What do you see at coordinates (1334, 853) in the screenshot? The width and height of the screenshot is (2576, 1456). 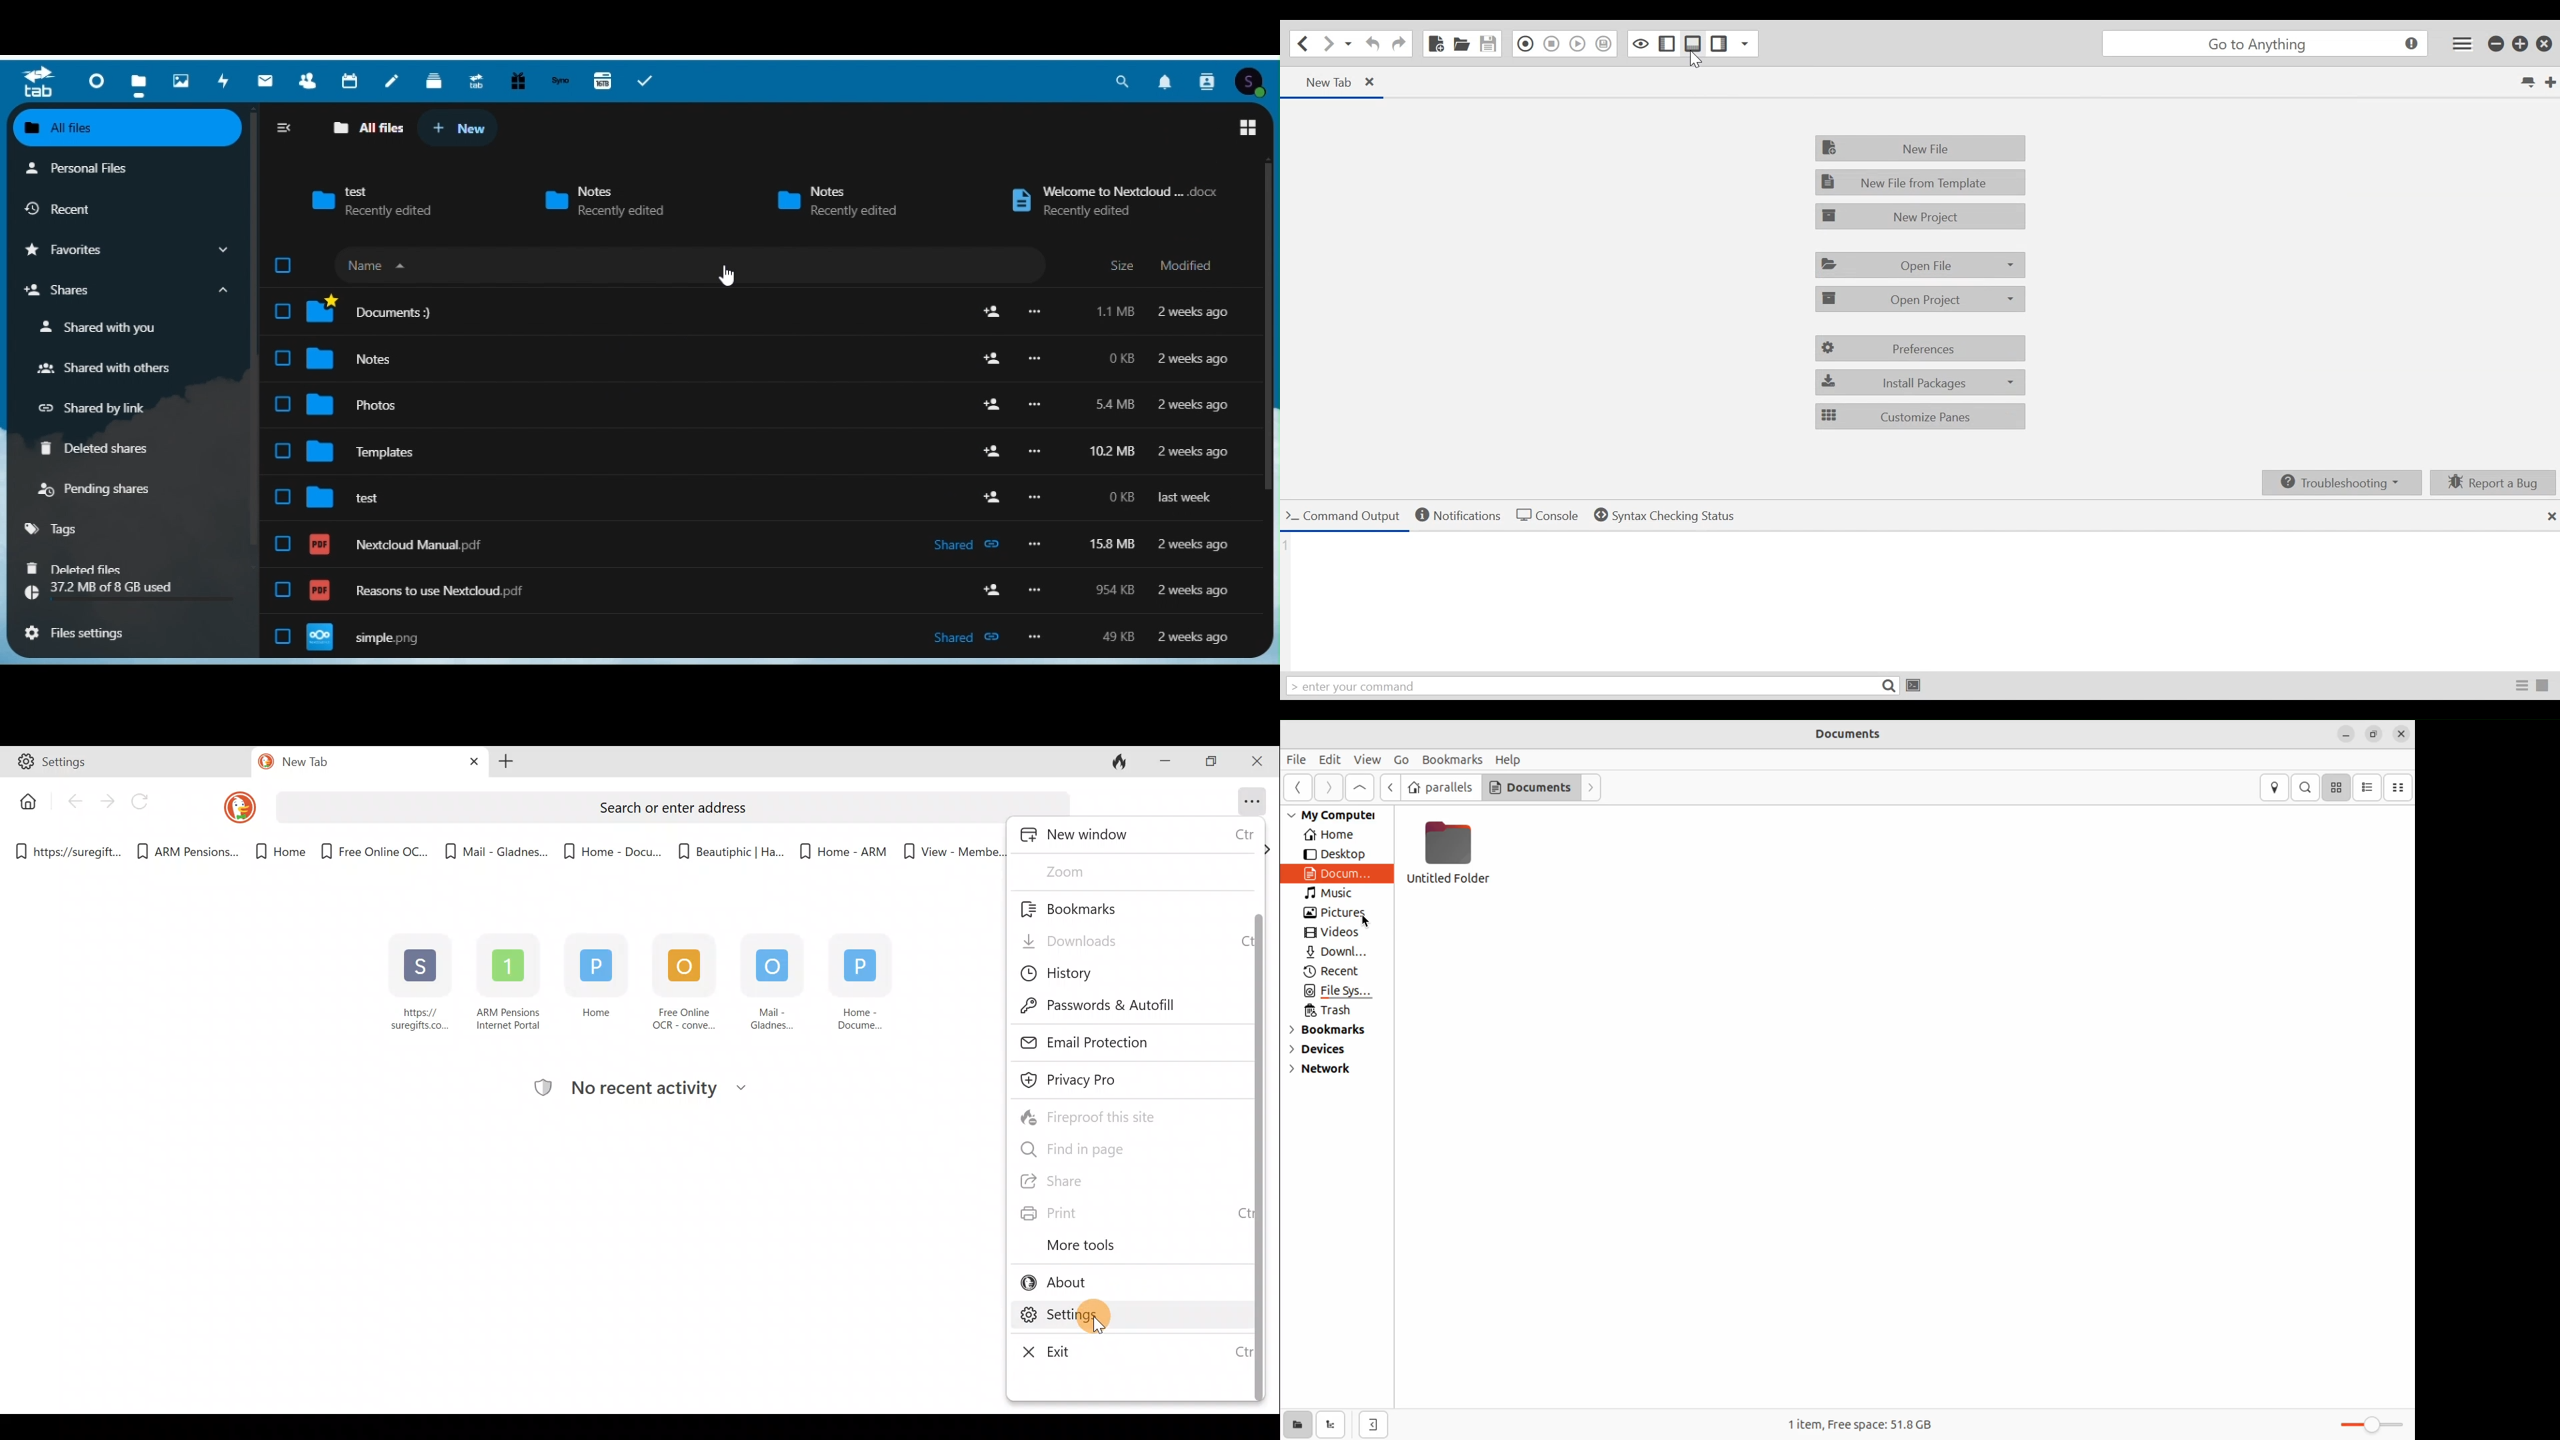 I see `Desktop` at bounding box center [1334, 853].